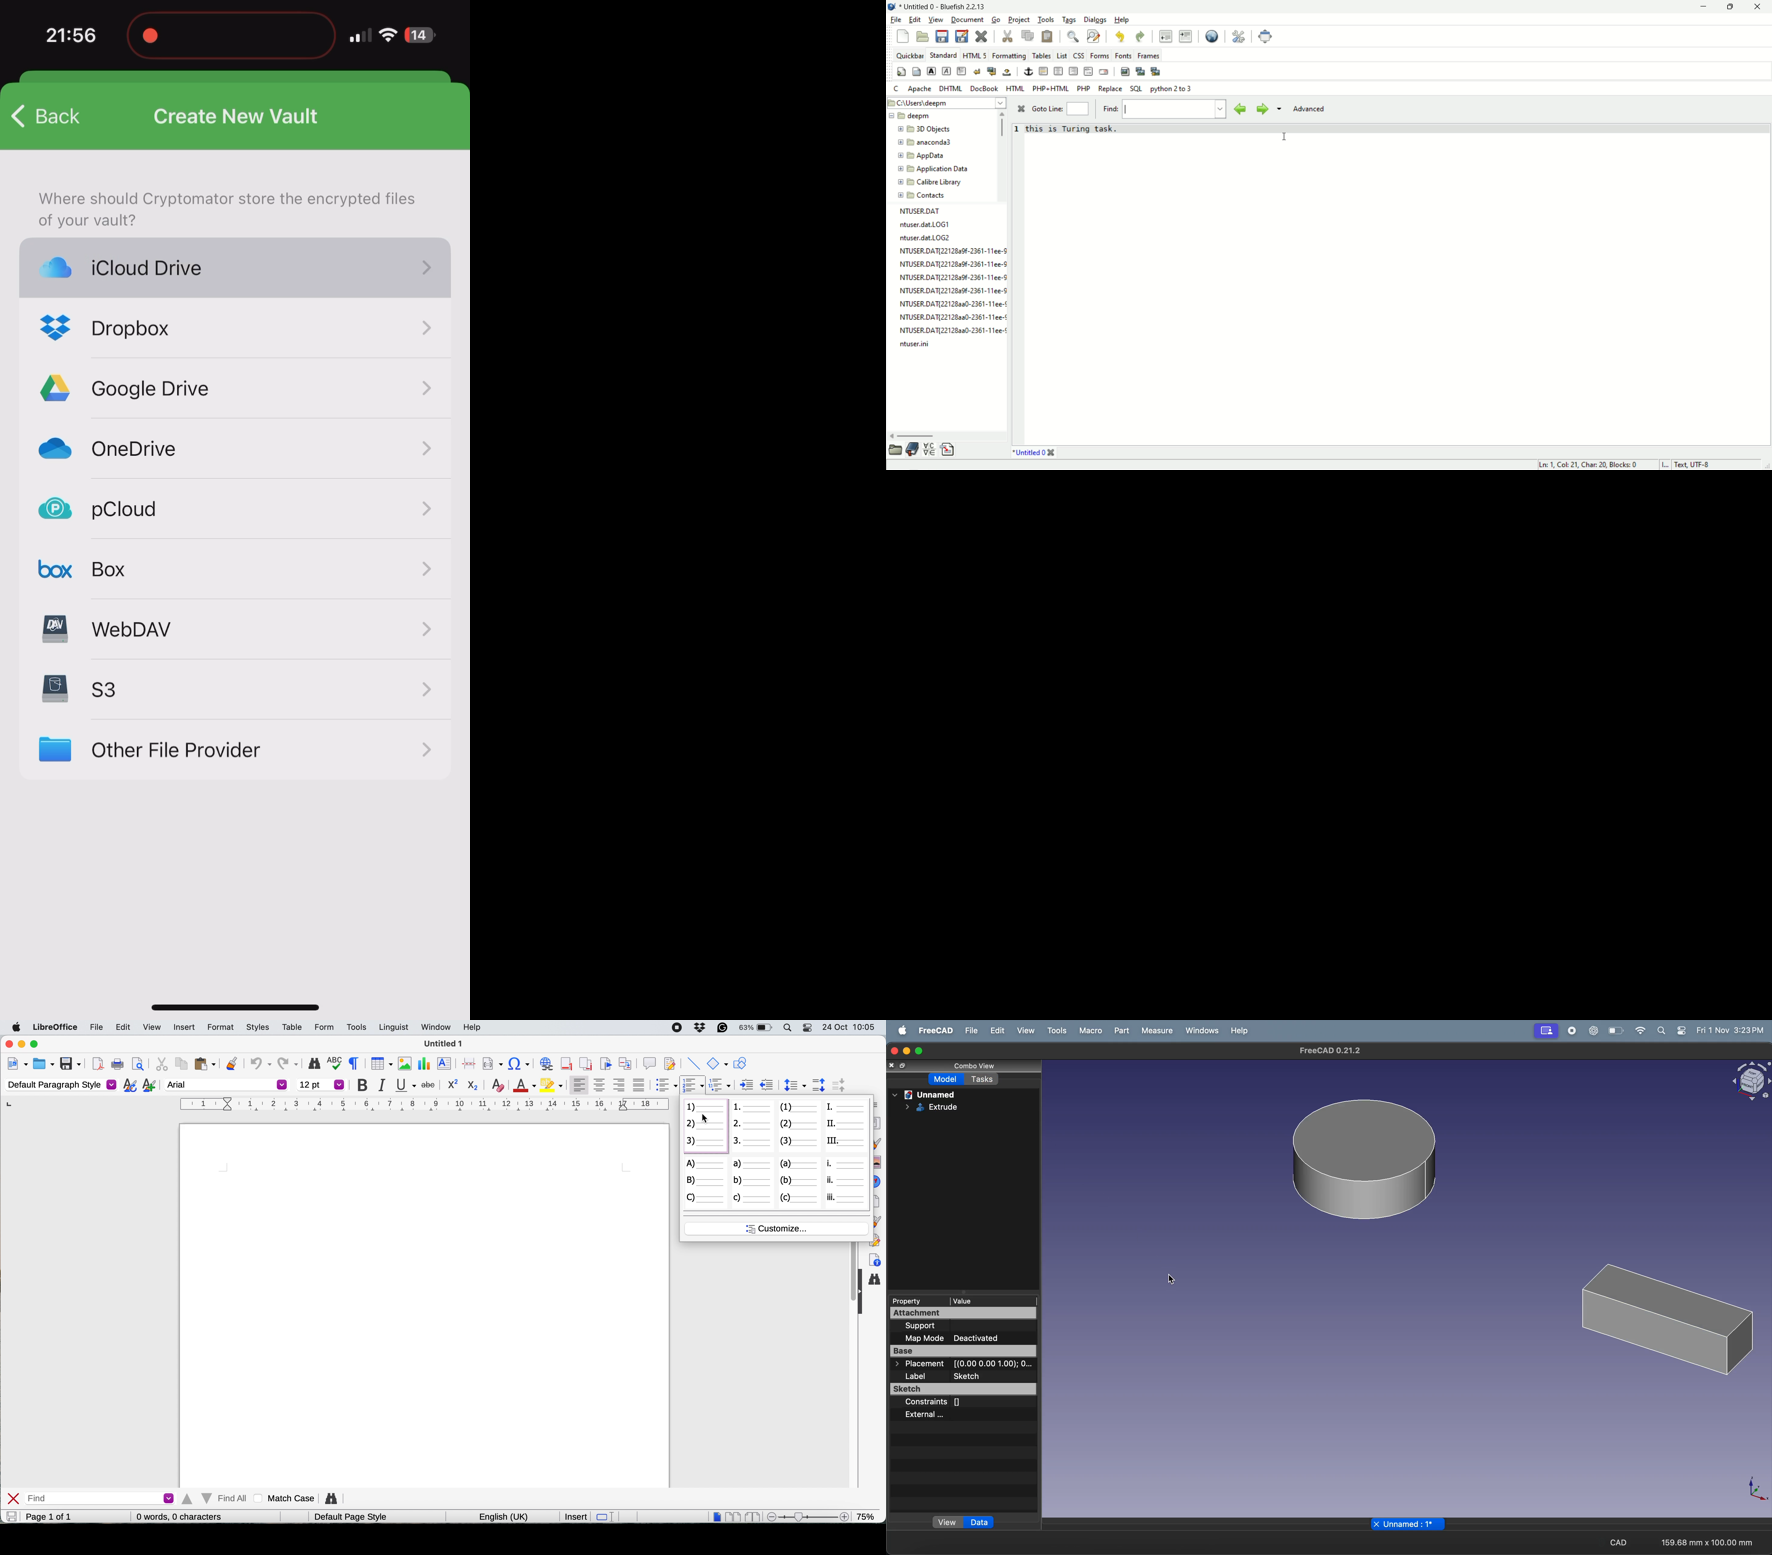 This screenshot has height=1568, width=1792. I want to click on New file, so click(902, 36).